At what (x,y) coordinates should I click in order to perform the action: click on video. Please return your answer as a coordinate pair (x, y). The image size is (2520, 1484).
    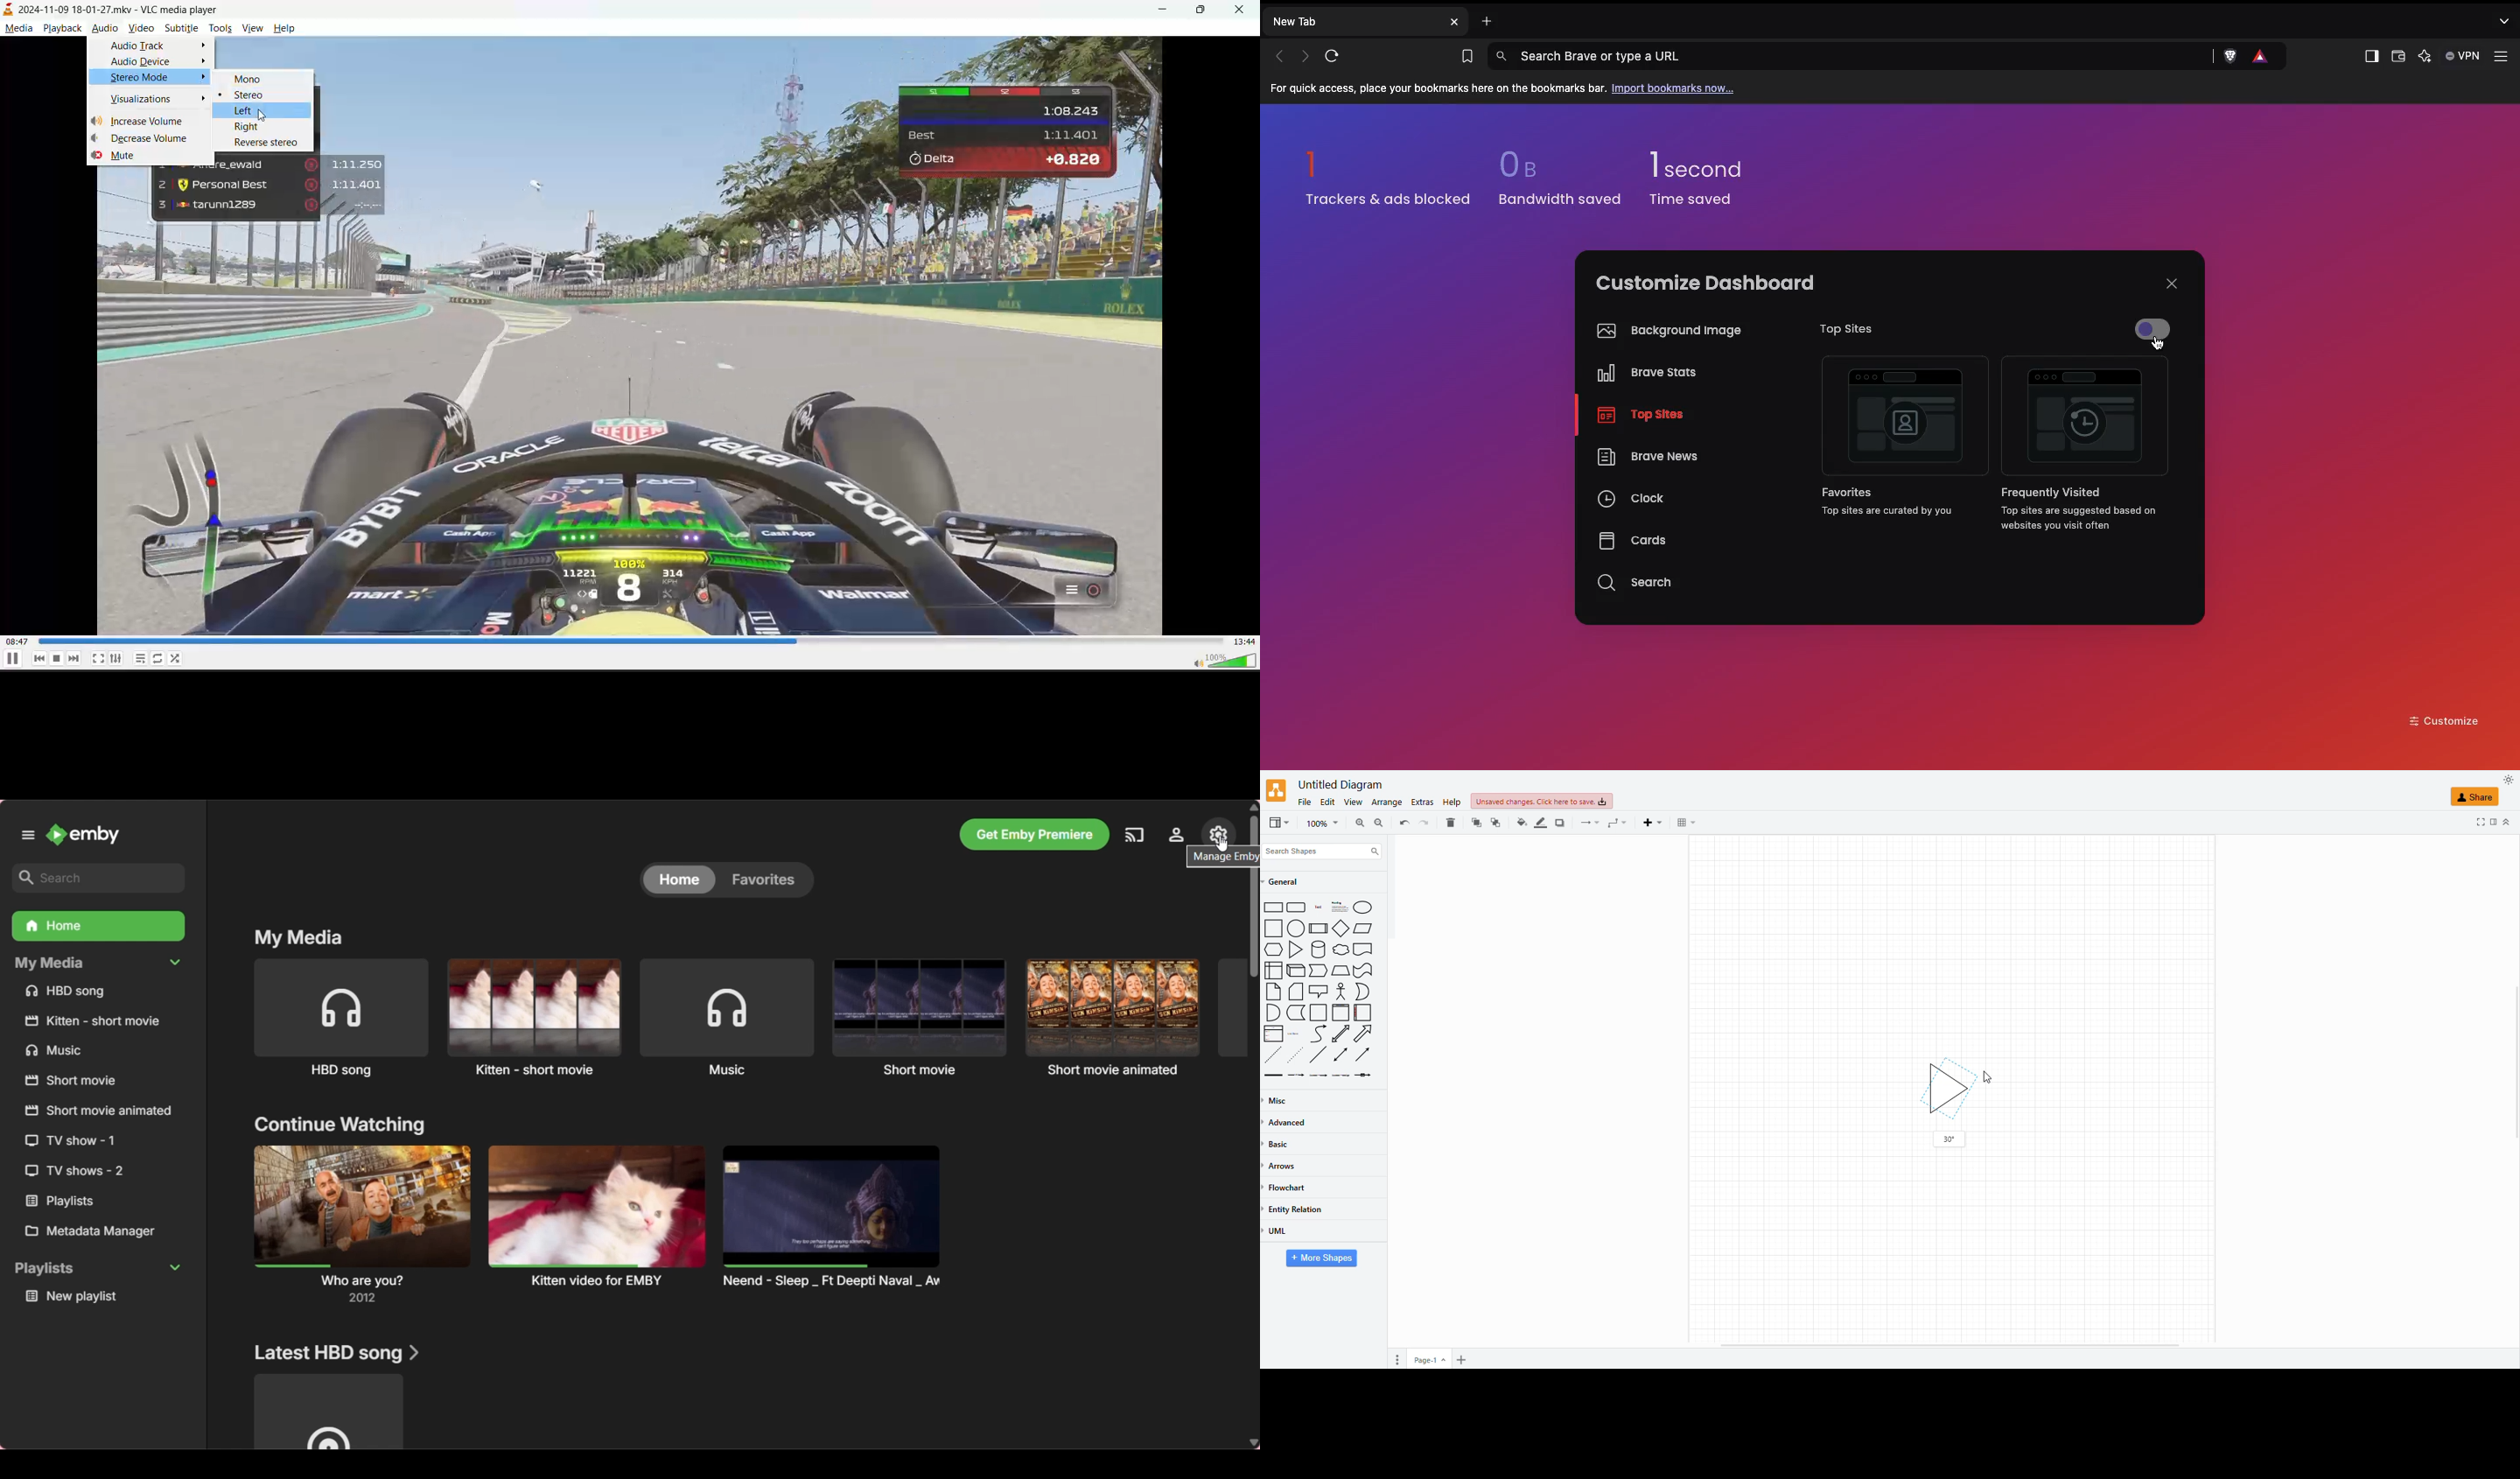
    Looking at the image, I should click on (140, 28).